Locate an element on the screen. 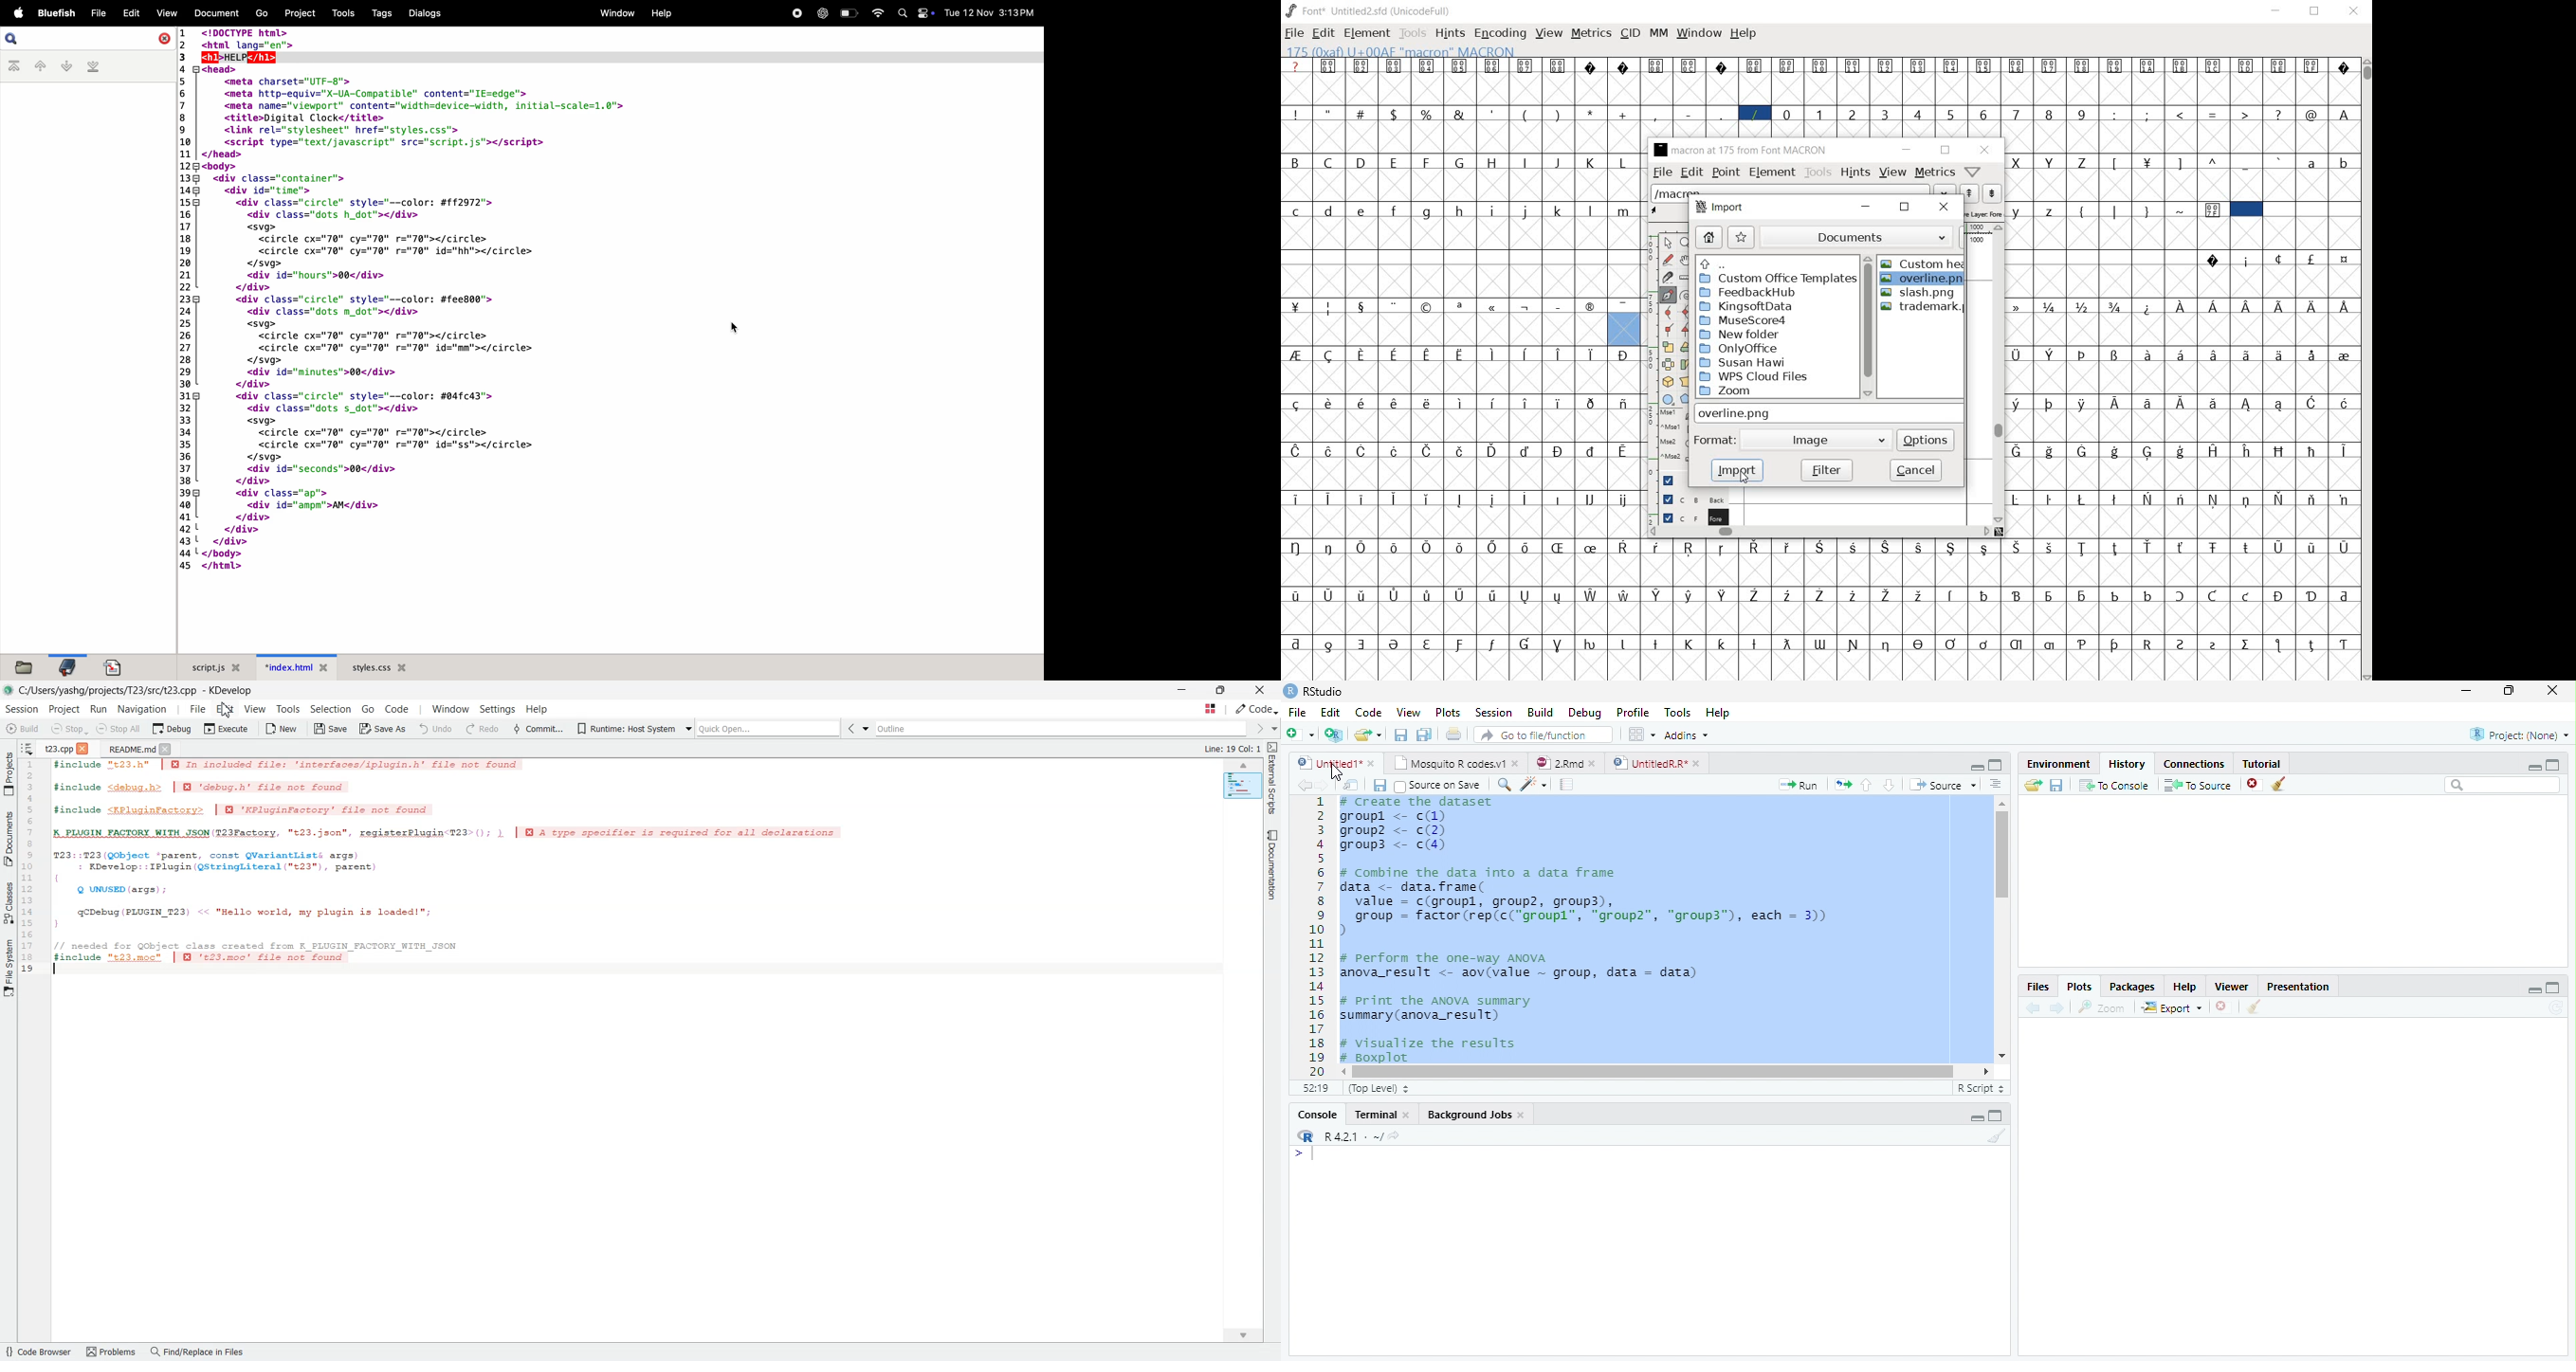 Image resolution: width=2576 pixels, height=1372 pixels. Symbol is located at coordinates (1983, 547).